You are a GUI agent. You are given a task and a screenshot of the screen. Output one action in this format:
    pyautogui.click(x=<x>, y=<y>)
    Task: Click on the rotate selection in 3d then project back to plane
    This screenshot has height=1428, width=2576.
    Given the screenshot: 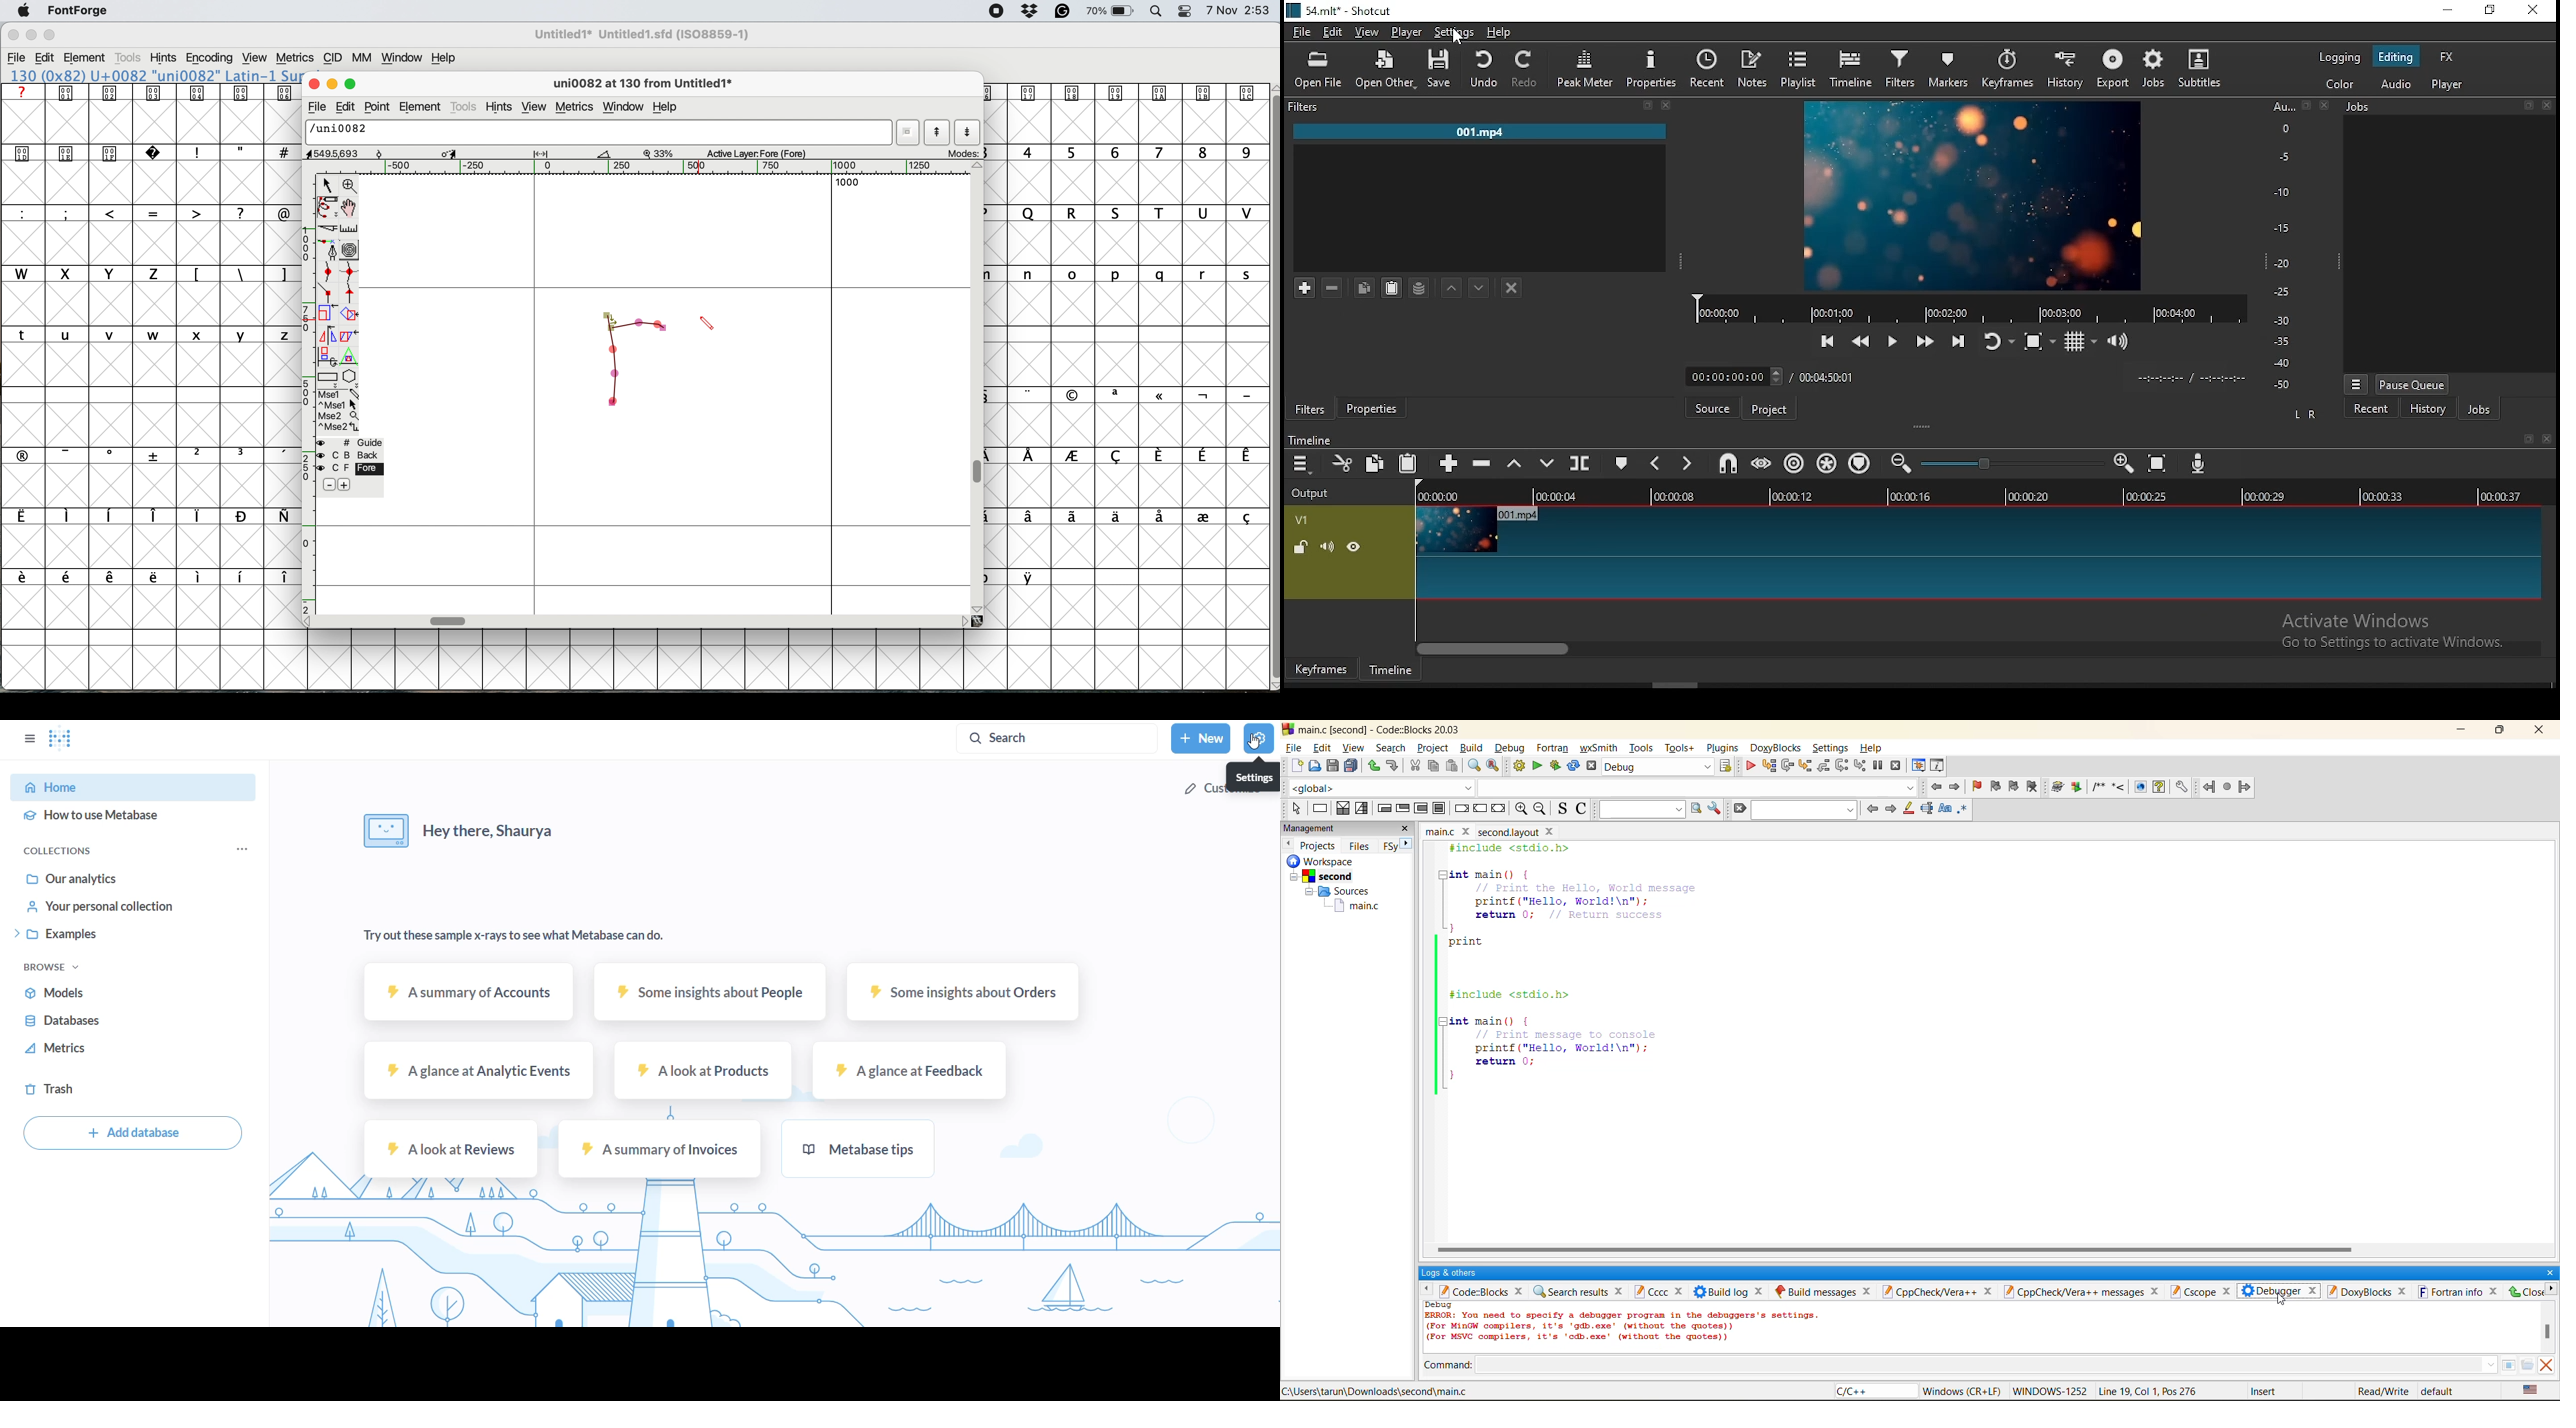 What is the action you would take?
    pyautogui.click(x=328, y=357)
    